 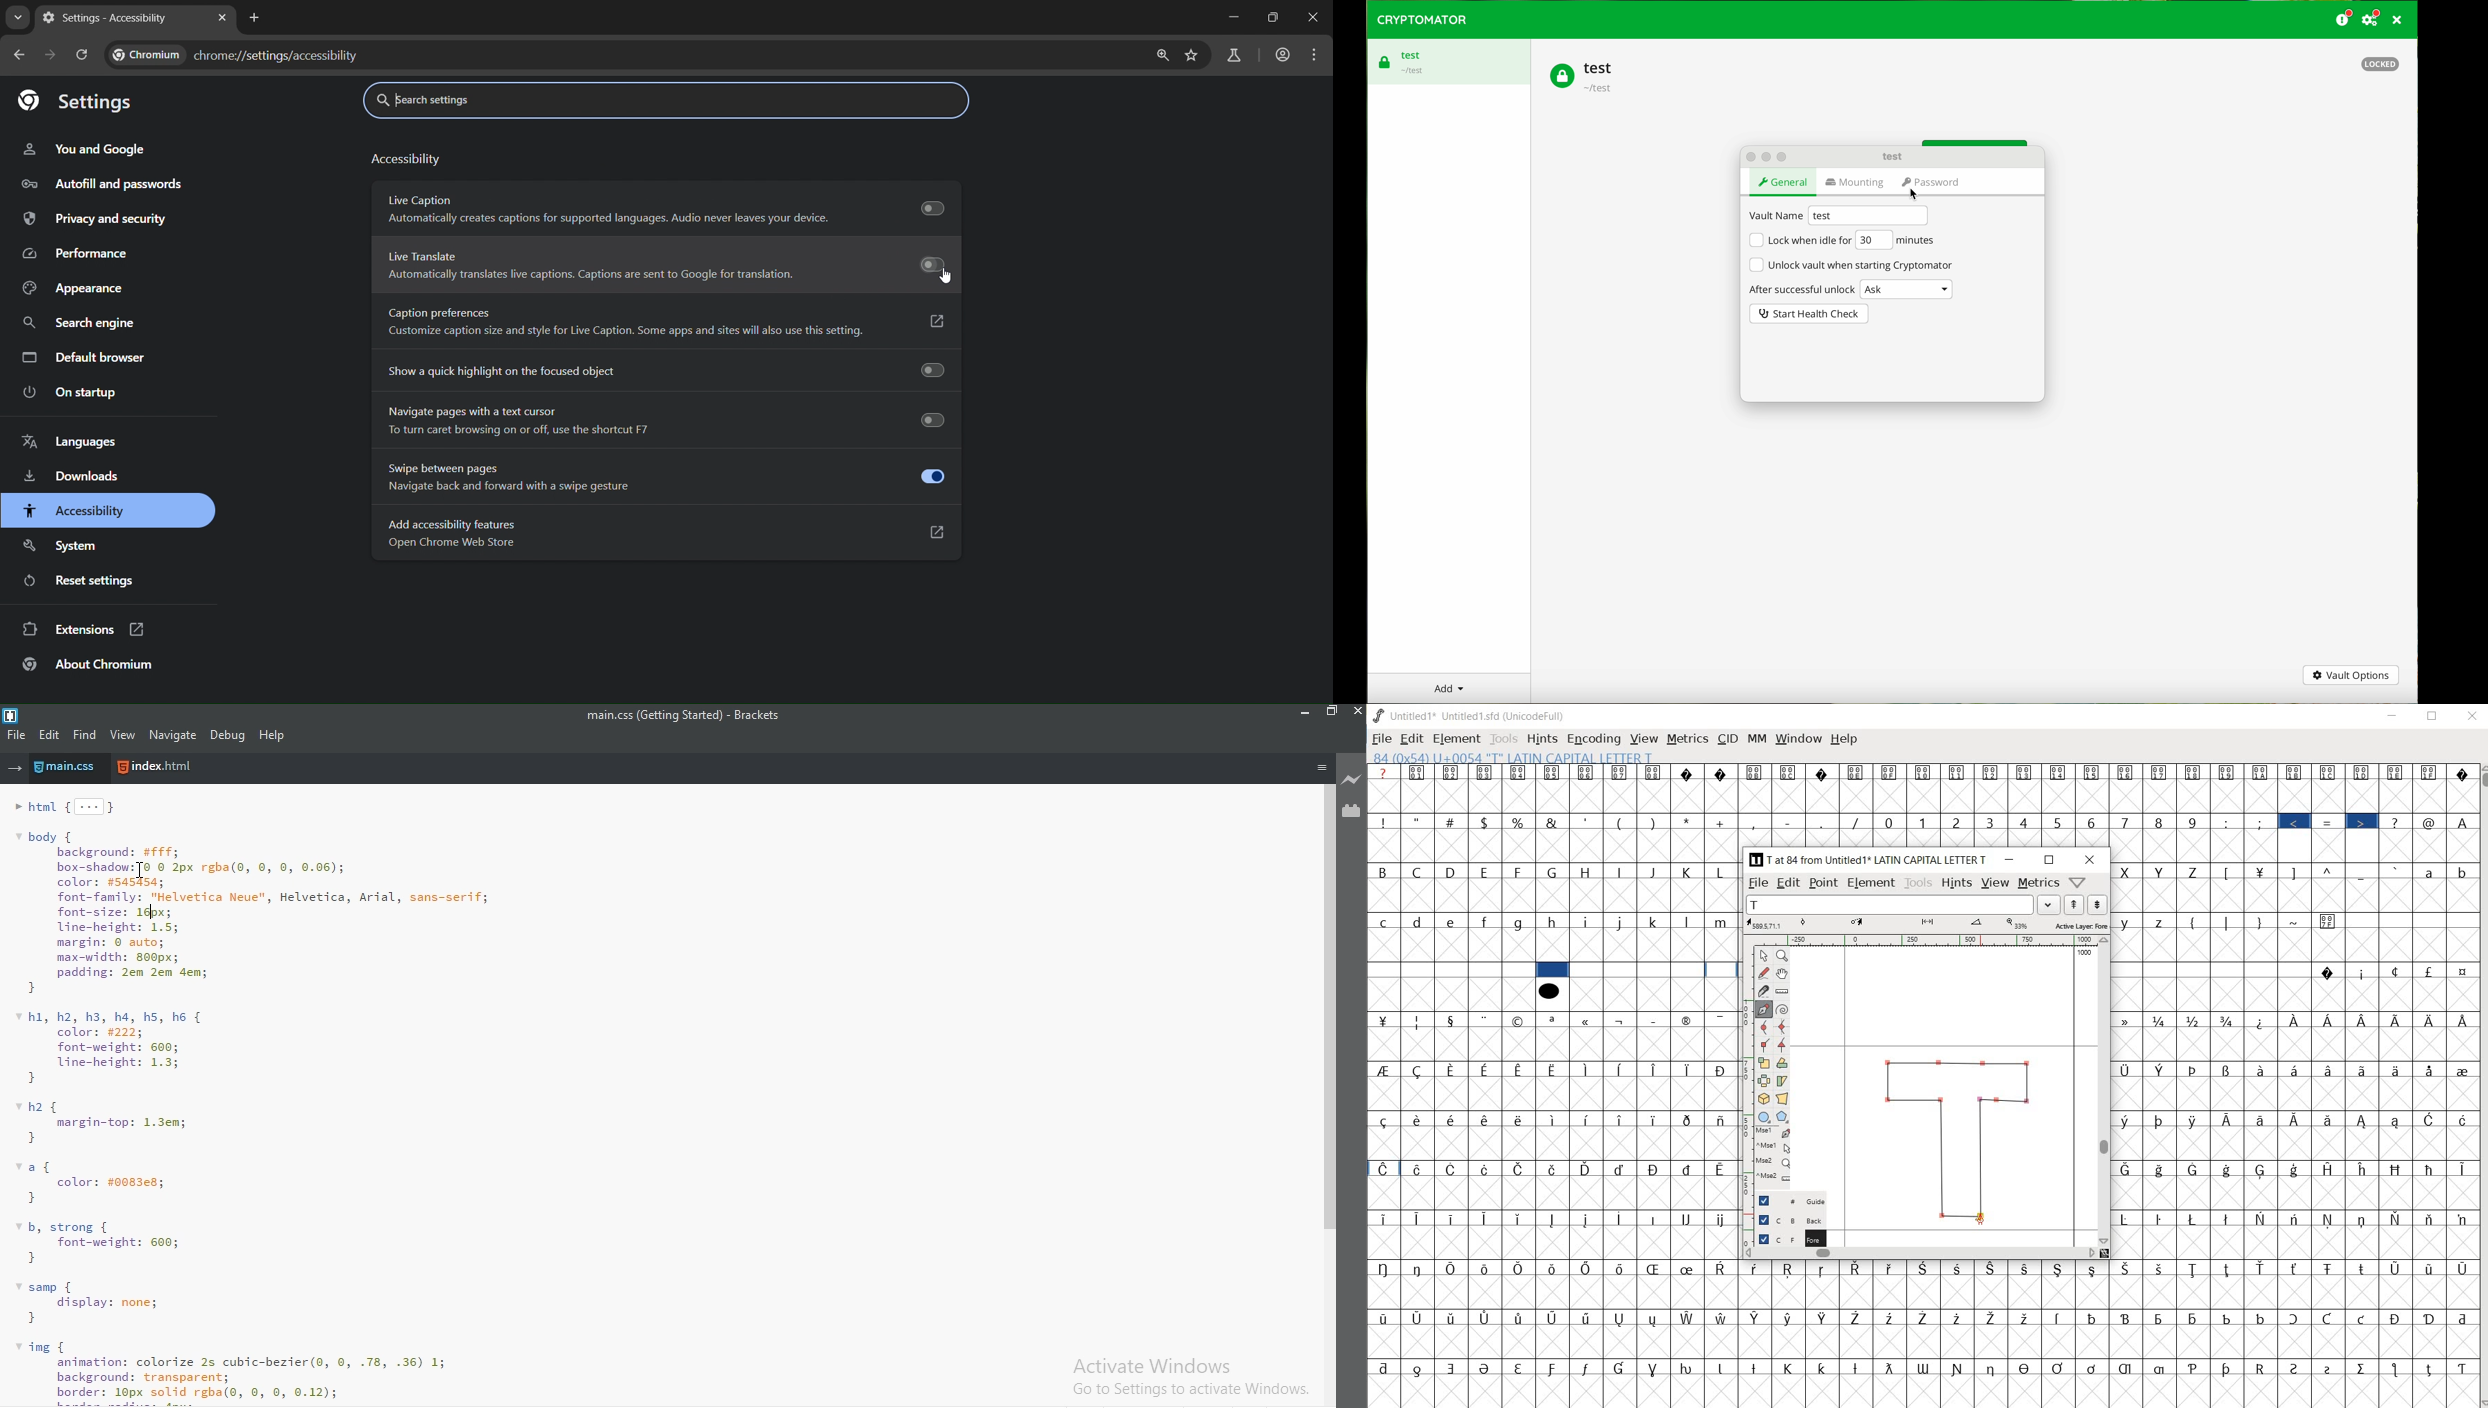 What do you see at coordinates (1520, 1022) in the screenshot?
I see `Symbol` at bounding box center [1520, 1022].